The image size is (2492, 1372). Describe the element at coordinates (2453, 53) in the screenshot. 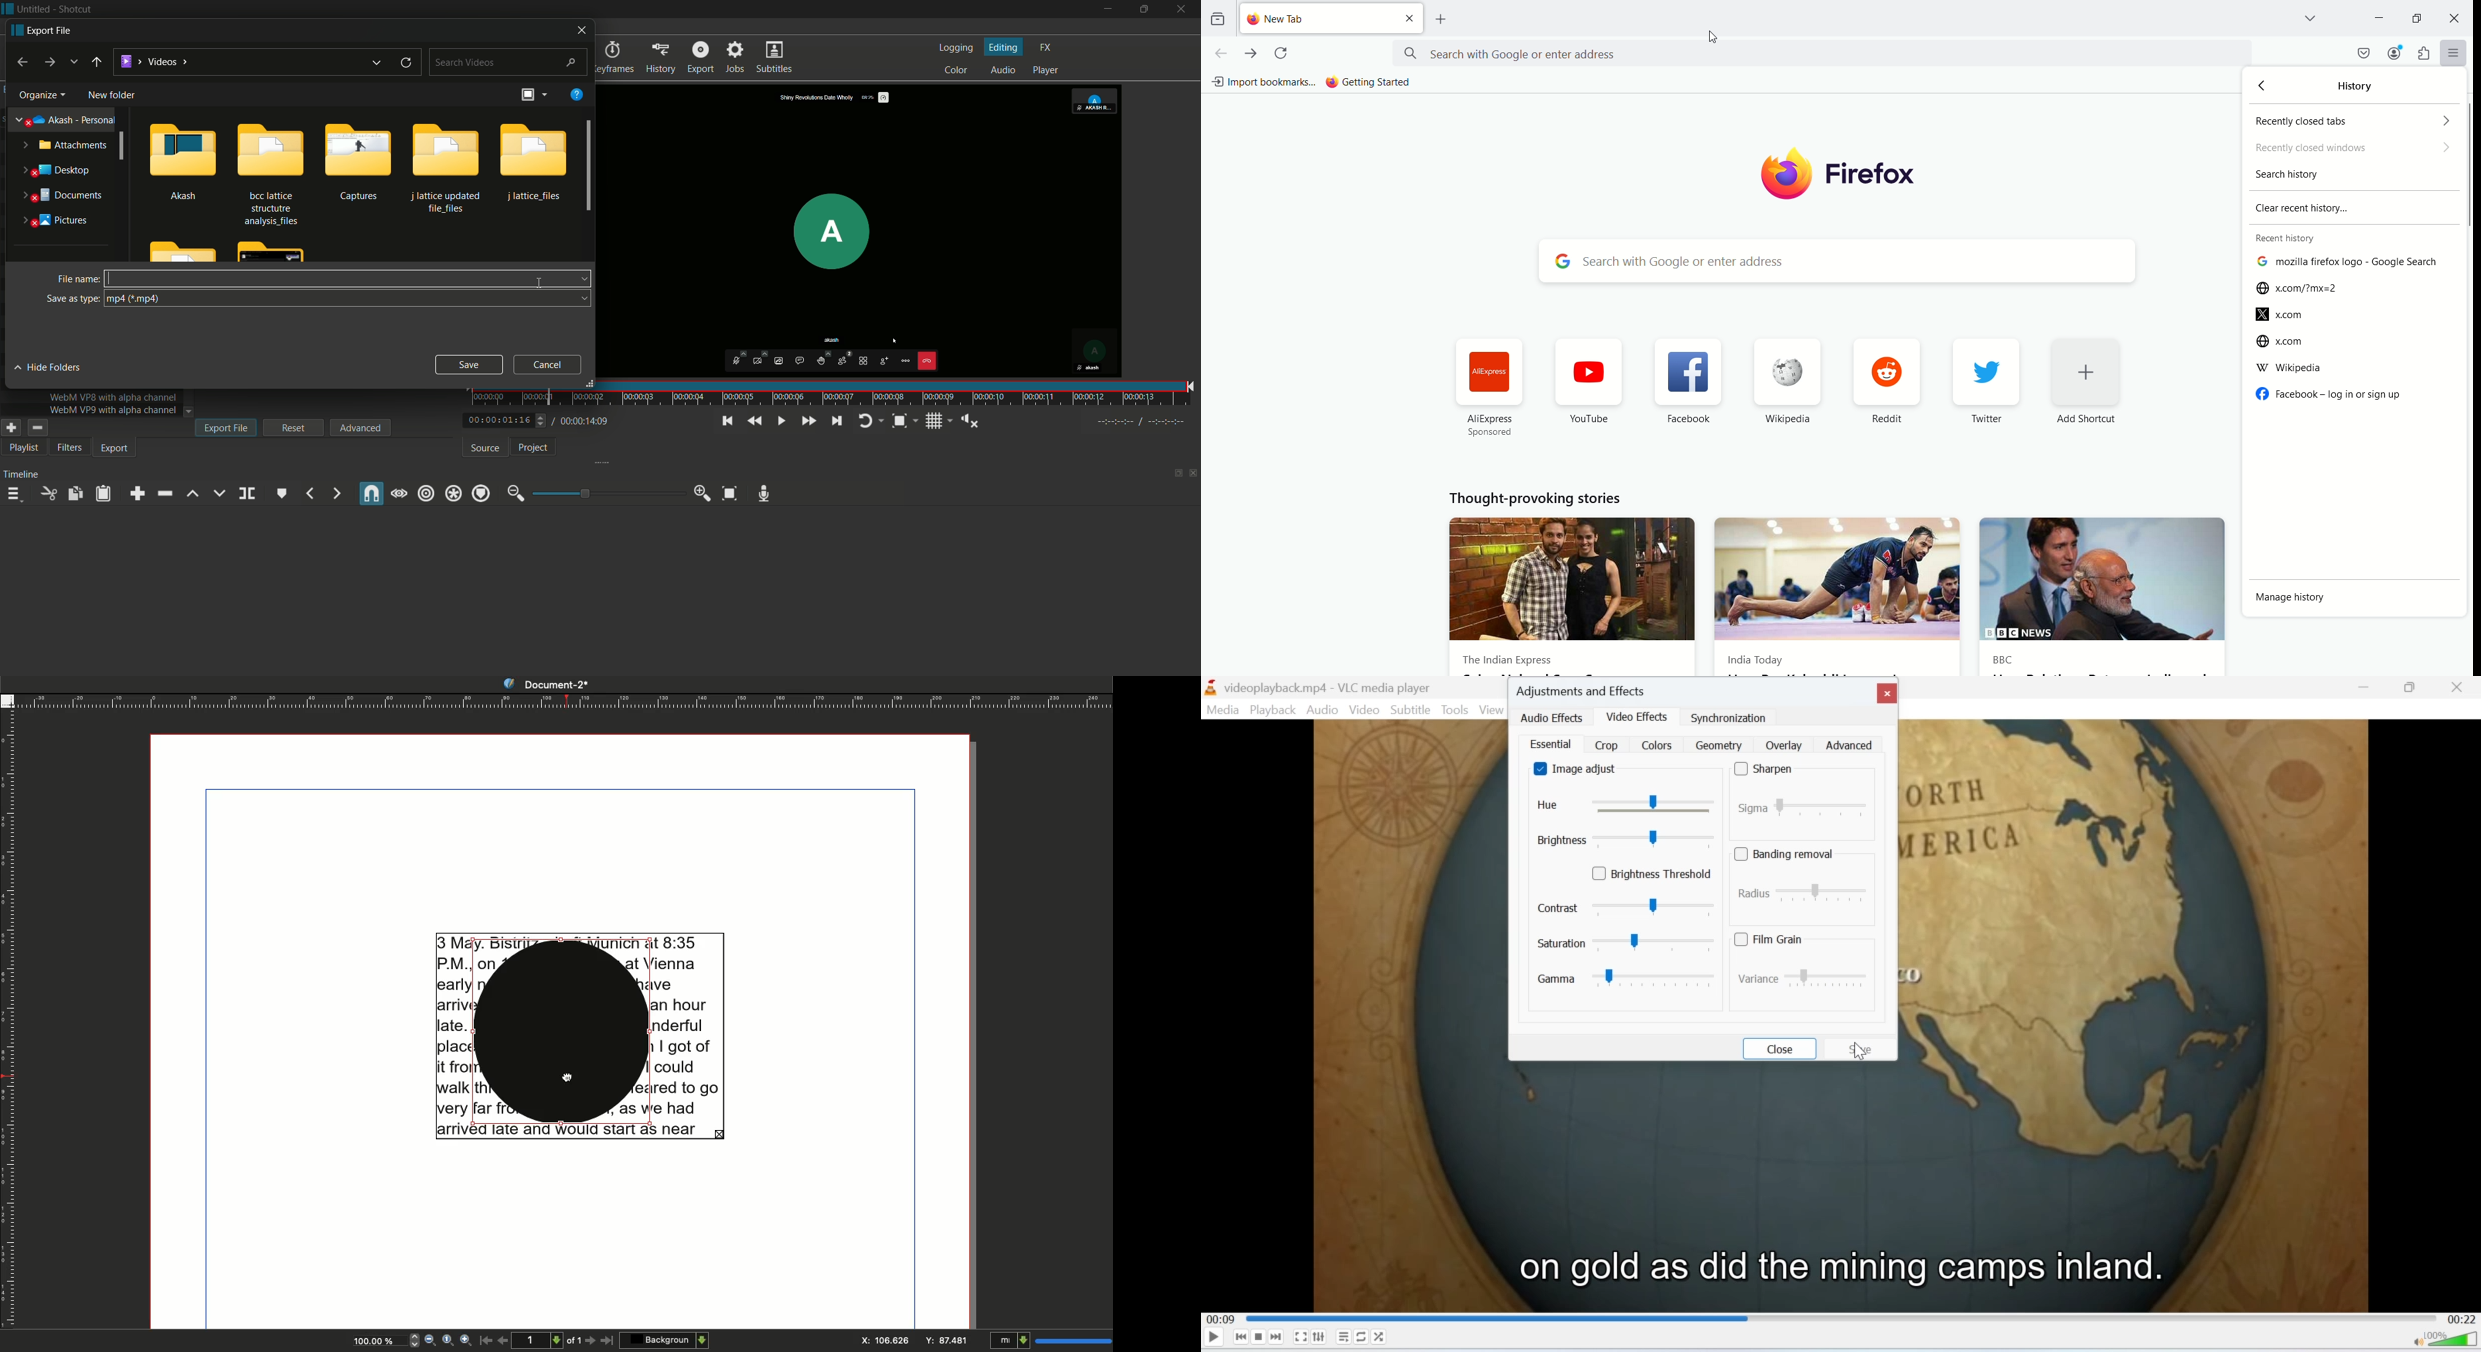

I see `open application menu` at that location.